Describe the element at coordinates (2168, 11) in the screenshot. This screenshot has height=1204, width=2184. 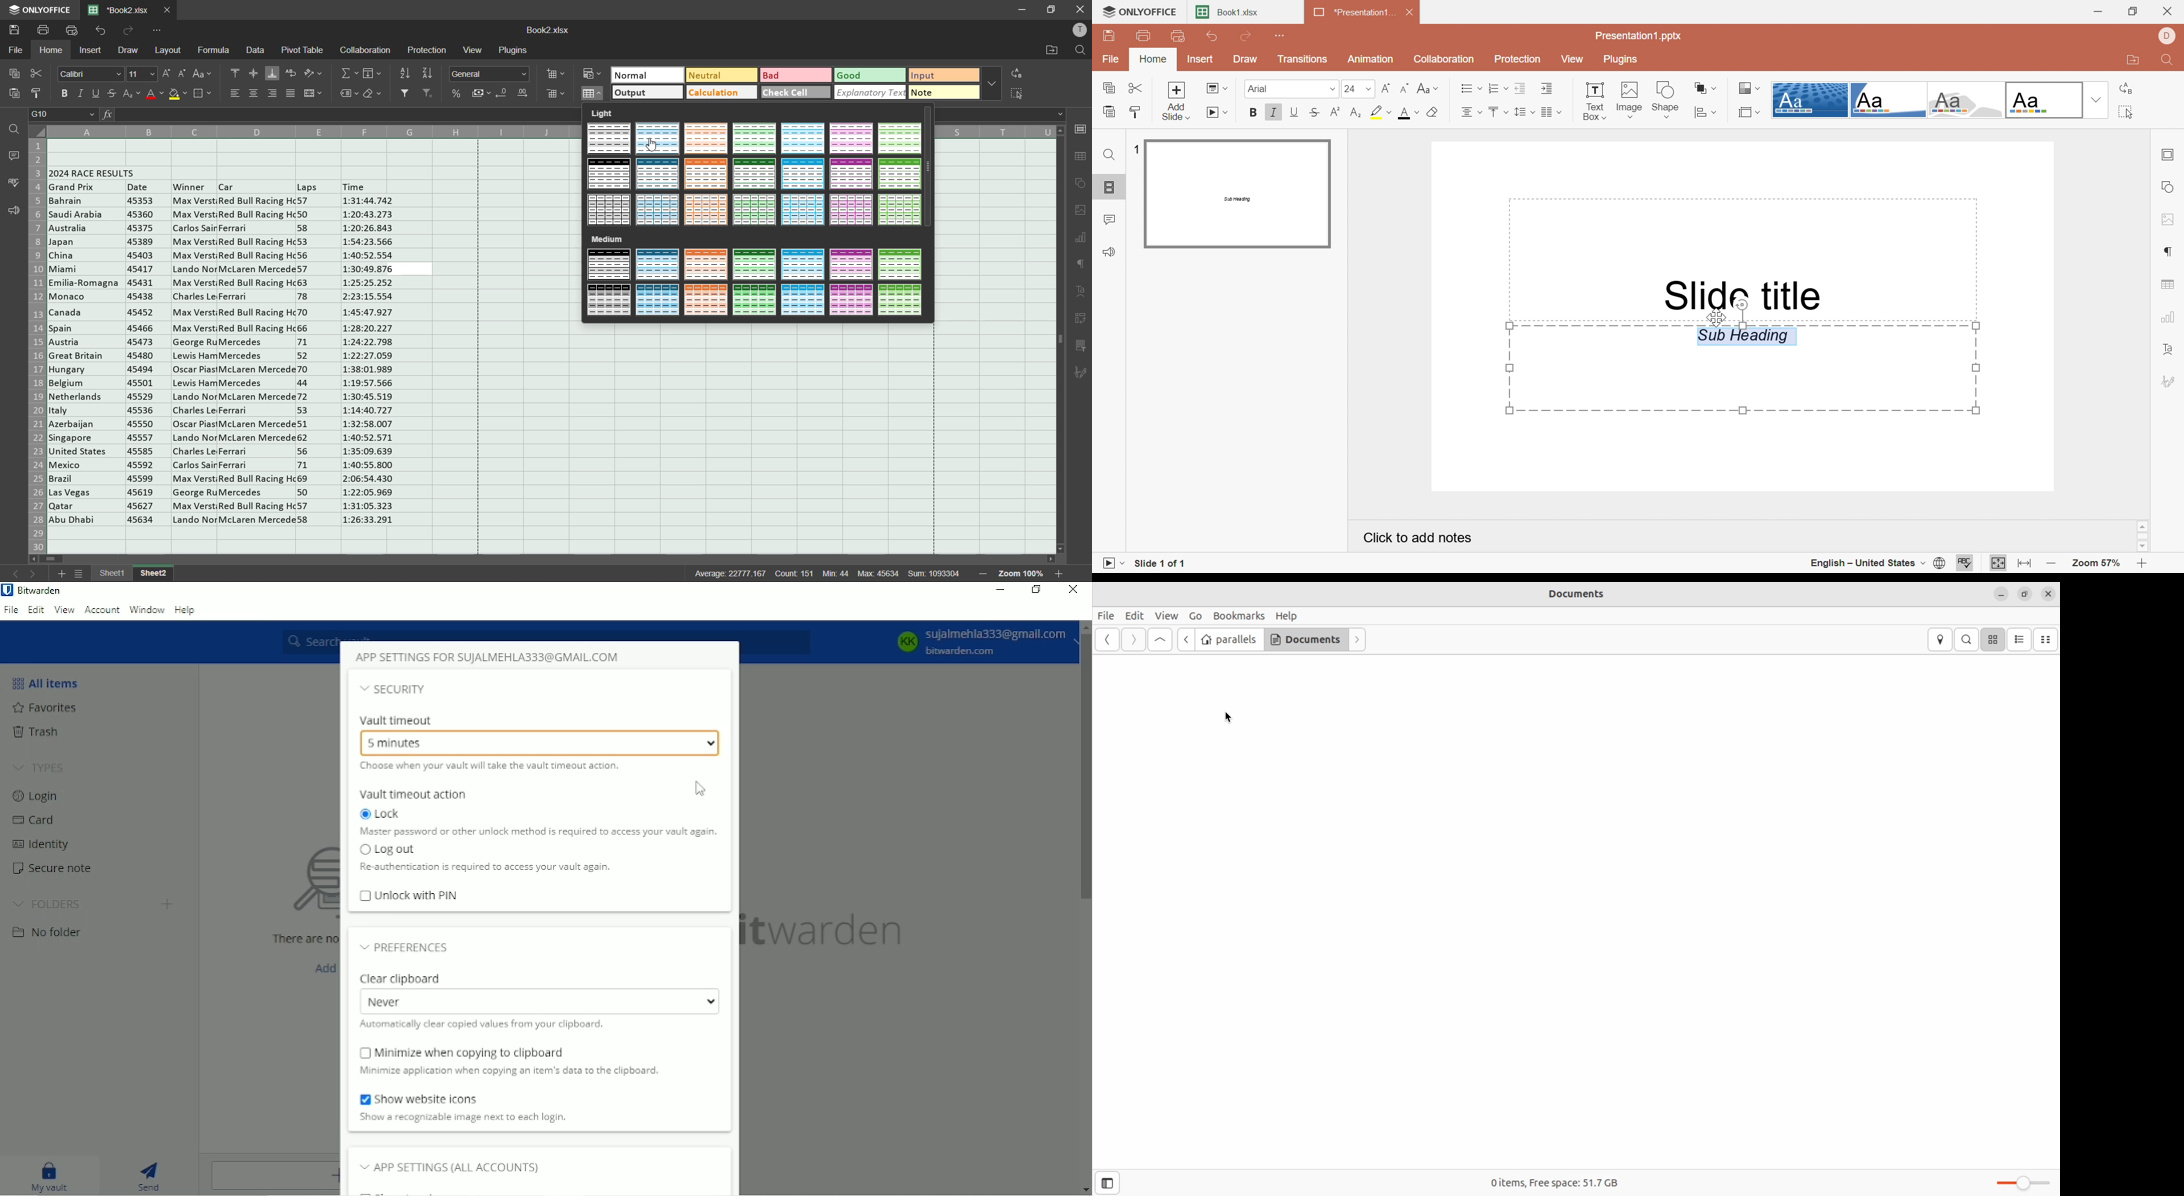
I see `Close` at that location.